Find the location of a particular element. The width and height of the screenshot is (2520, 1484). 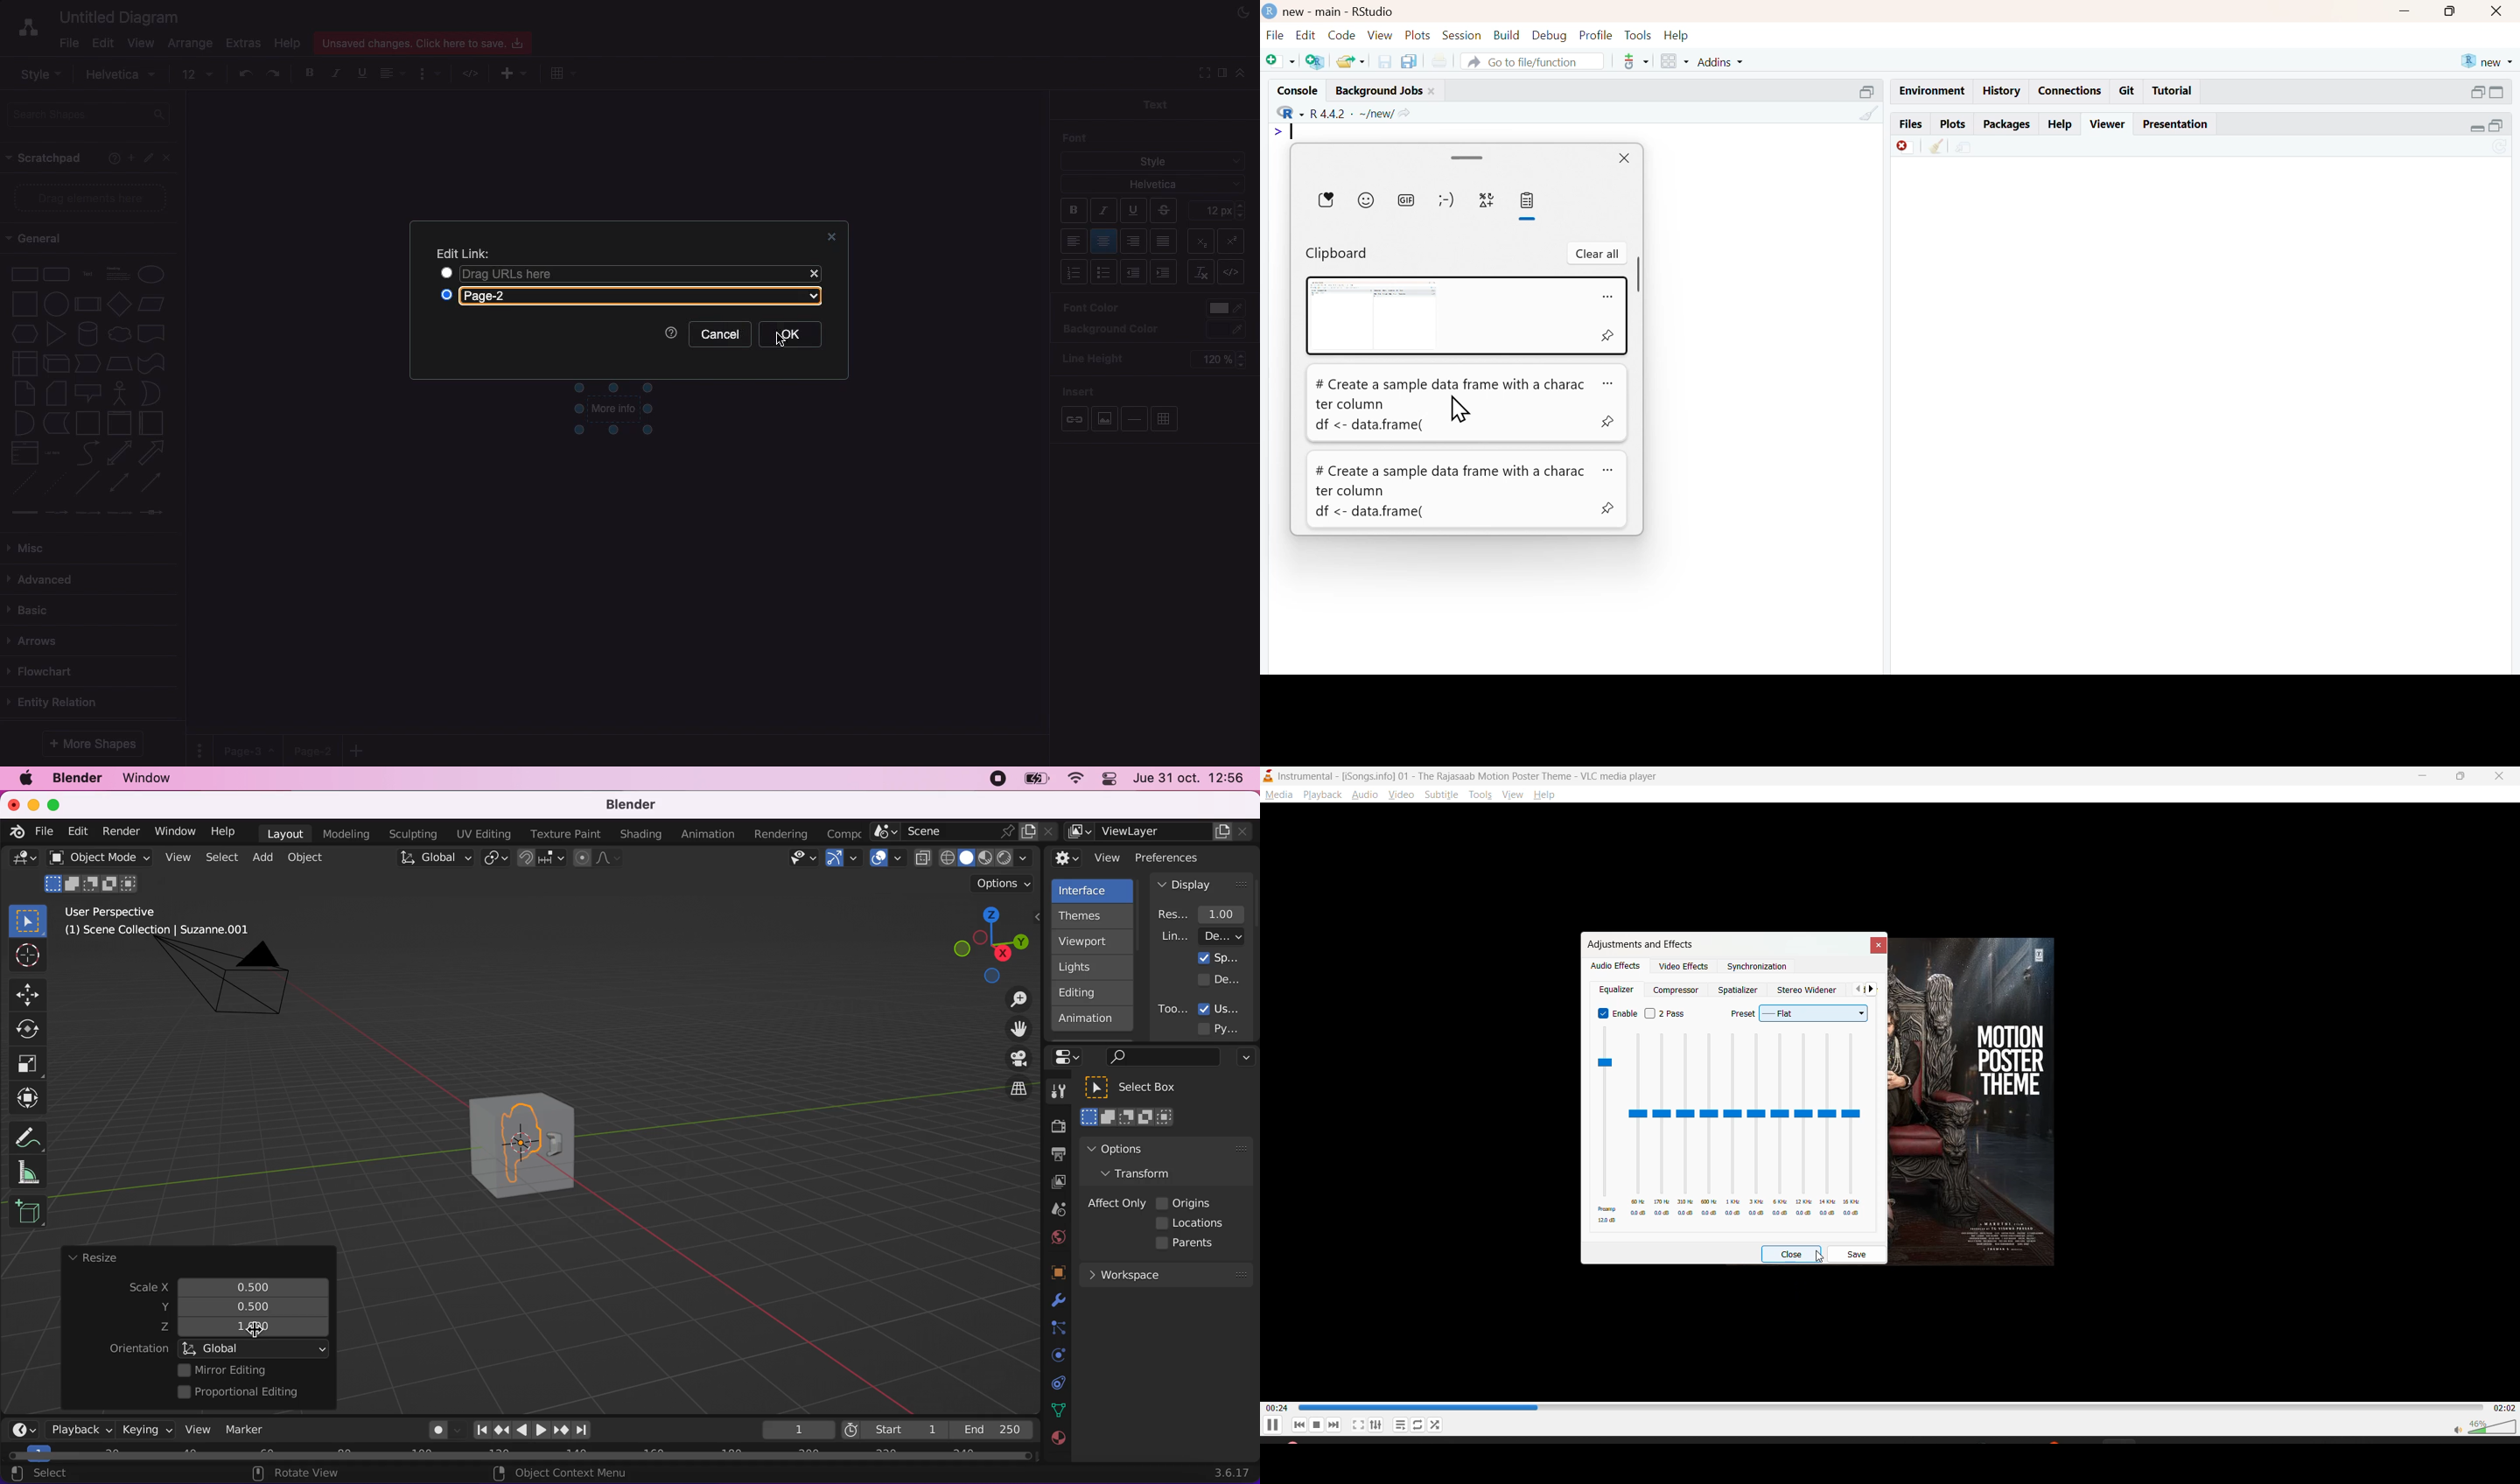

add file as is located at coordinates (1281, 62).